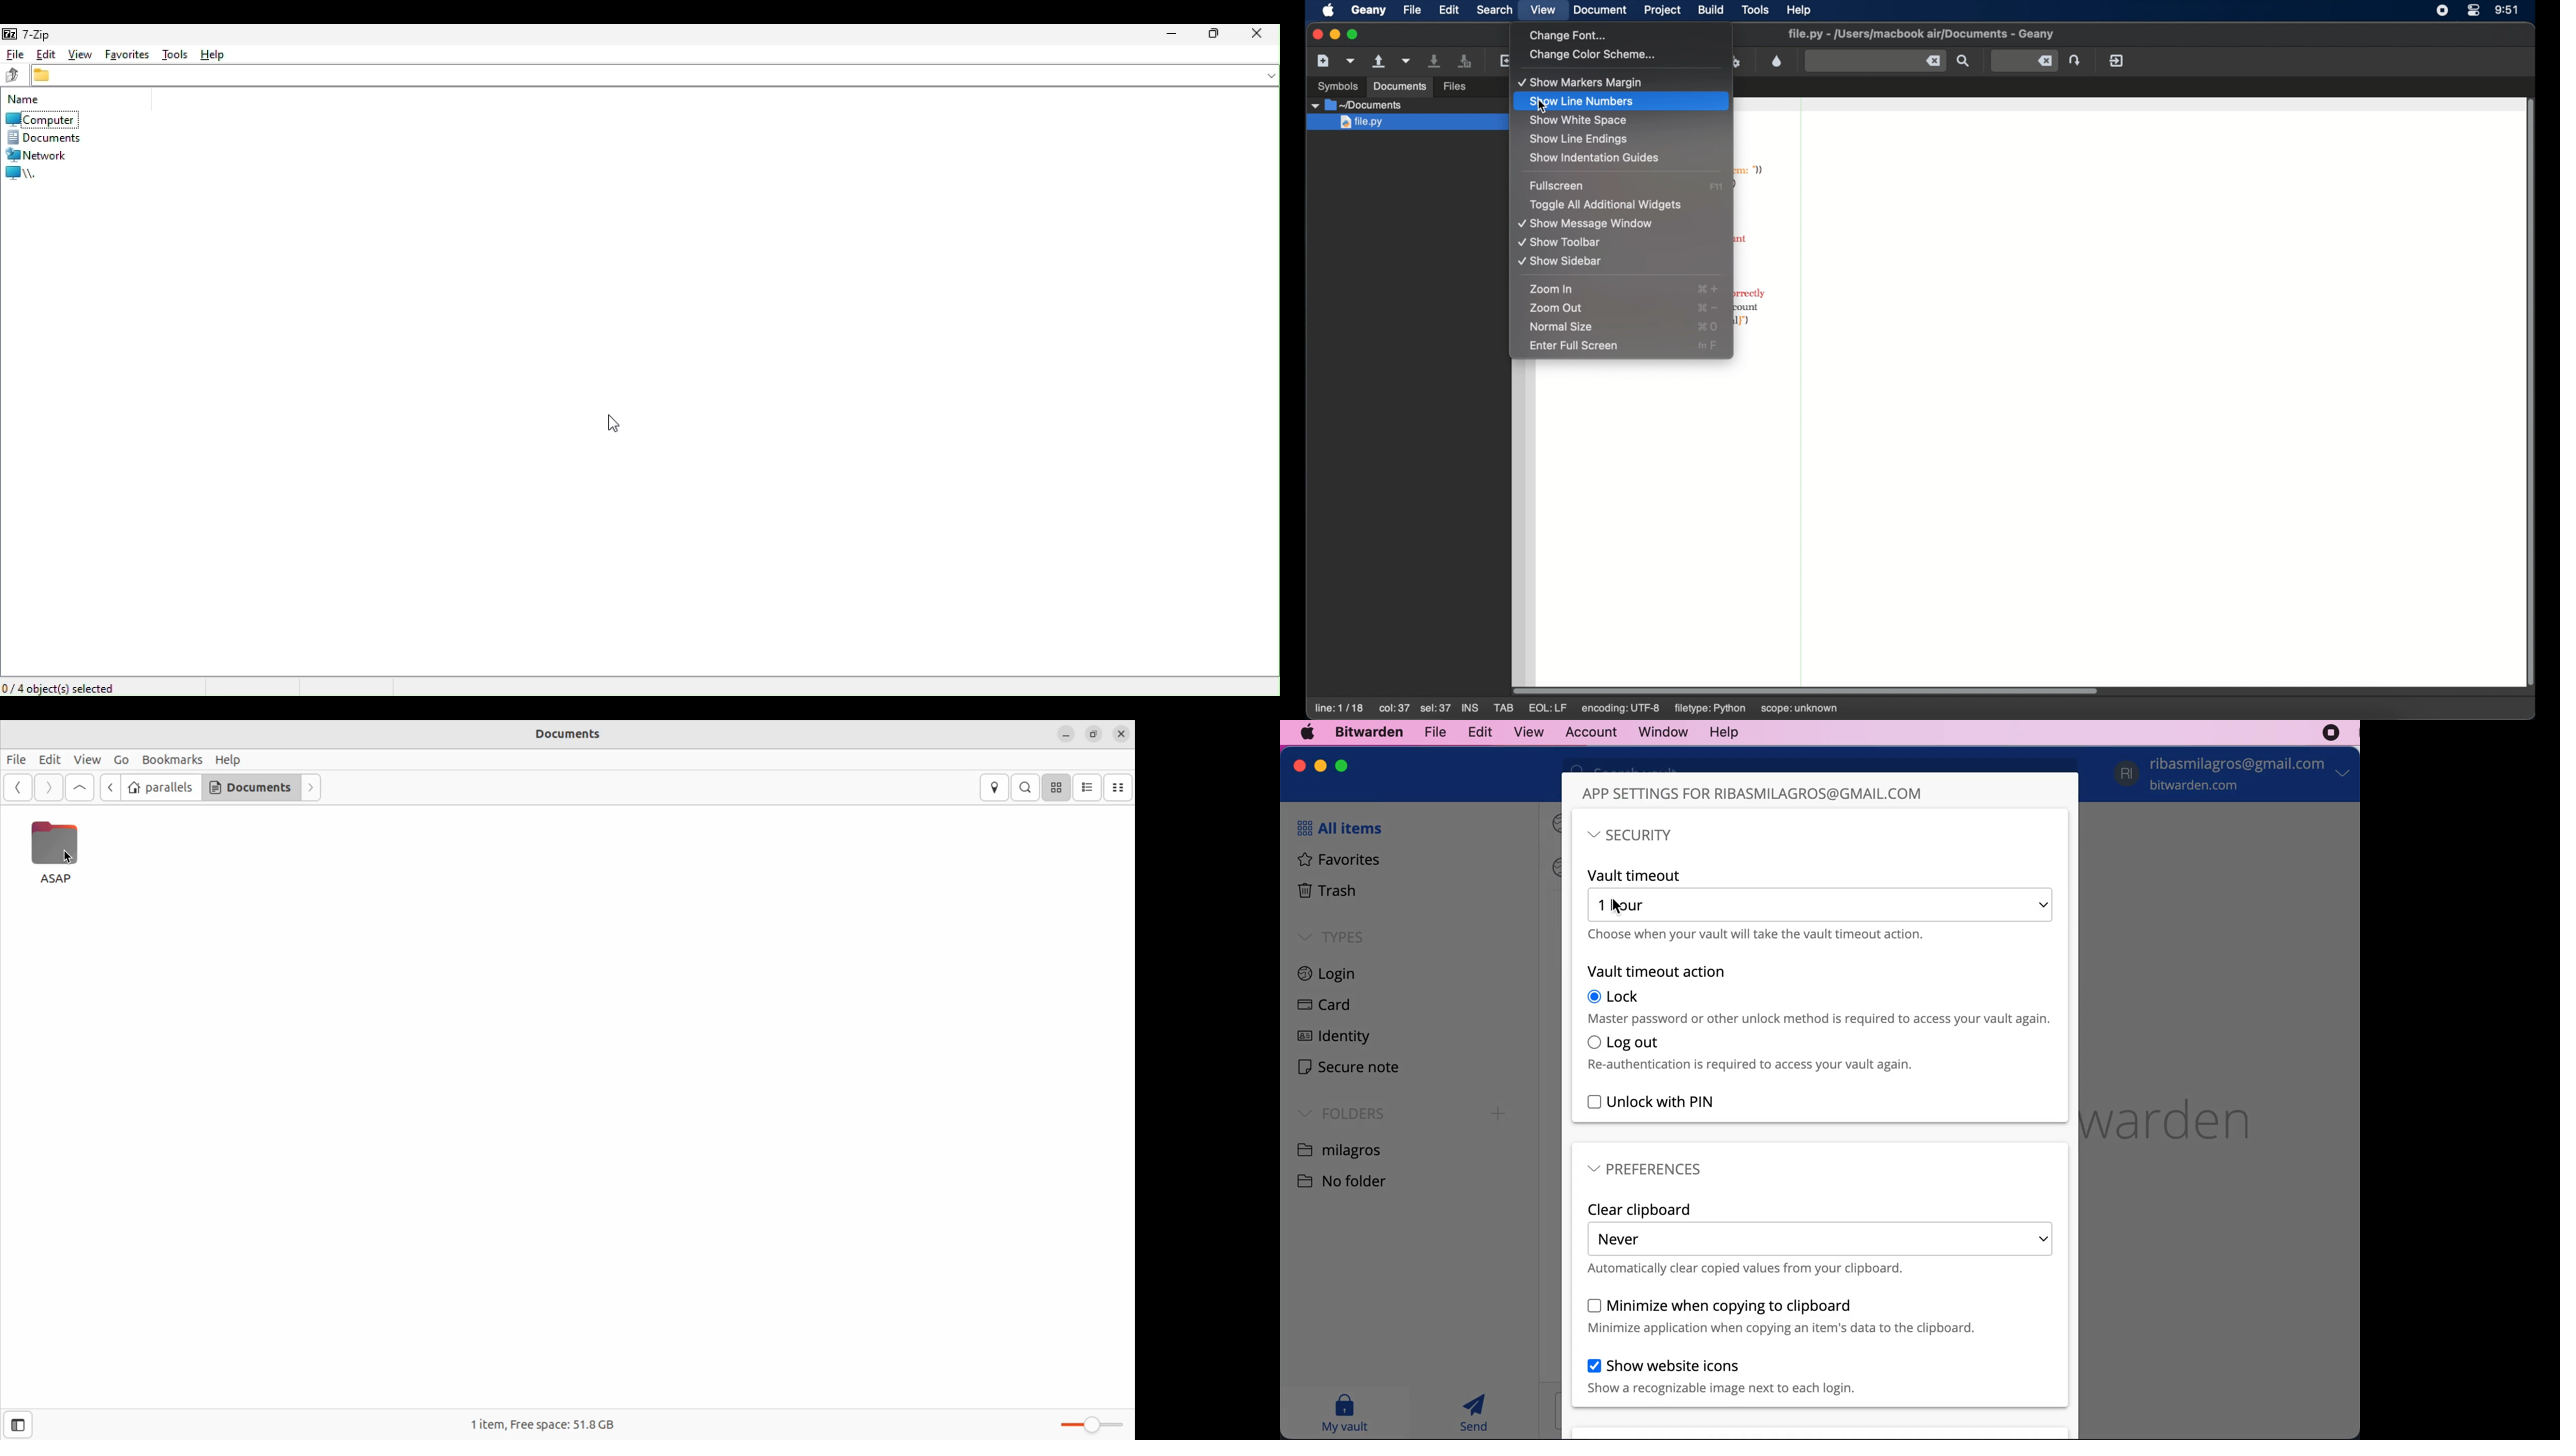  Describe the element at coordinates (1724, 733) in the screenshot. I see `help` at that location.